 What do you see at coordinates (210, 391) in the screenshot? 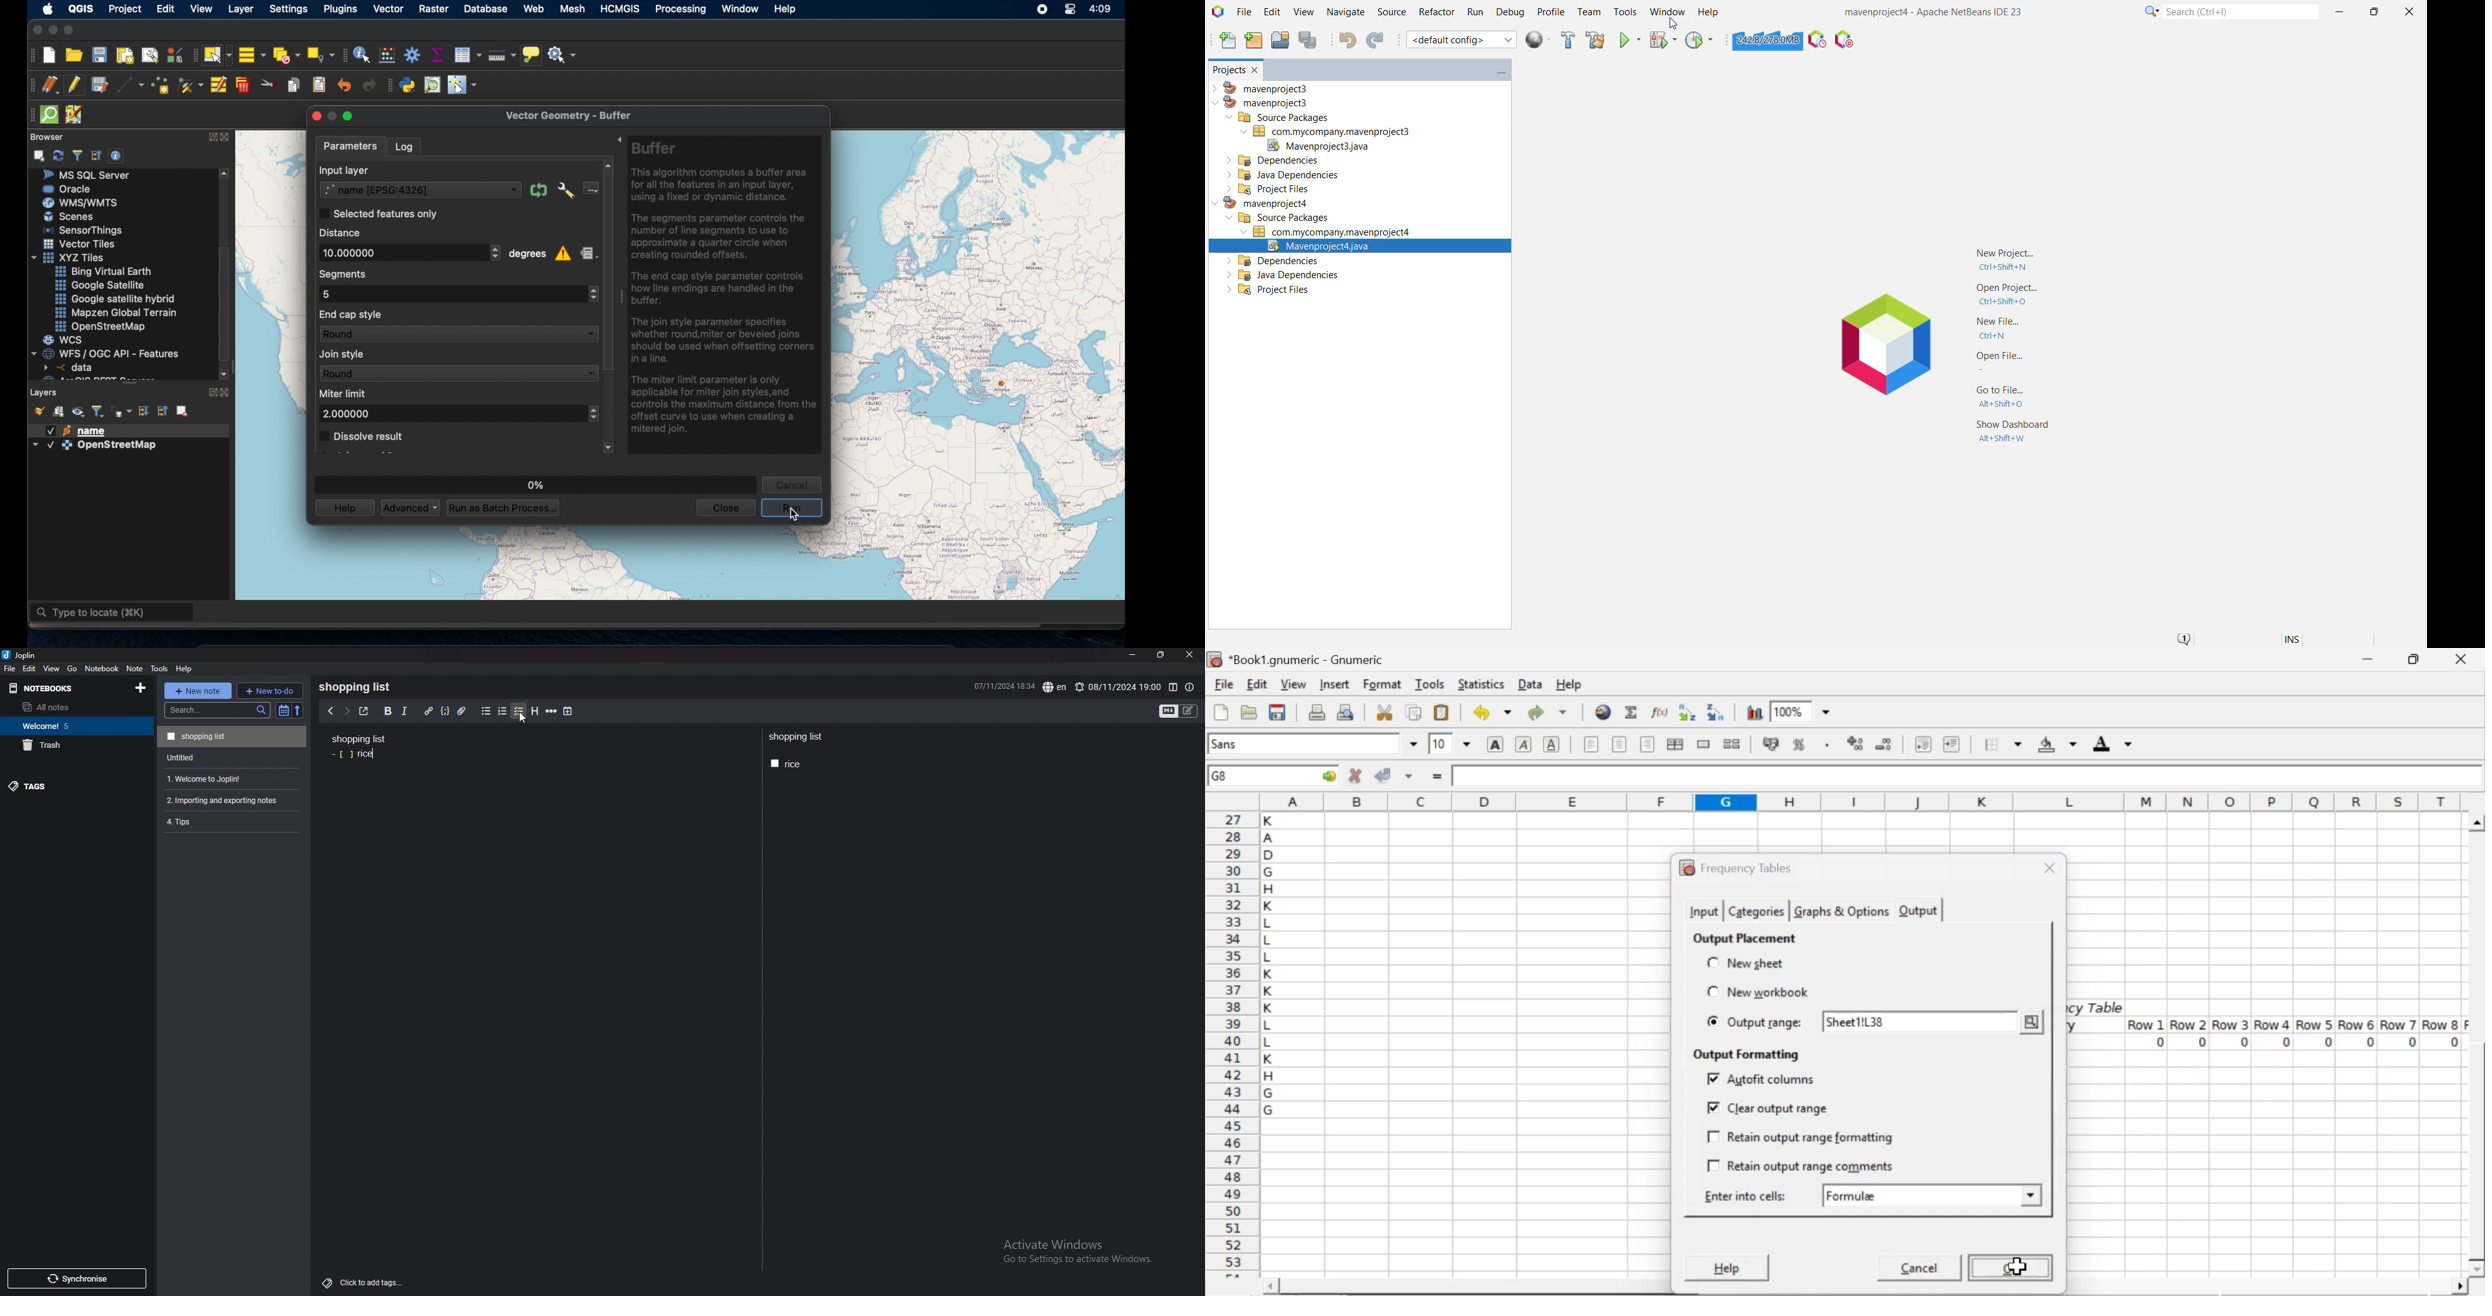
I see `expand` at bounding box center [210, 391].